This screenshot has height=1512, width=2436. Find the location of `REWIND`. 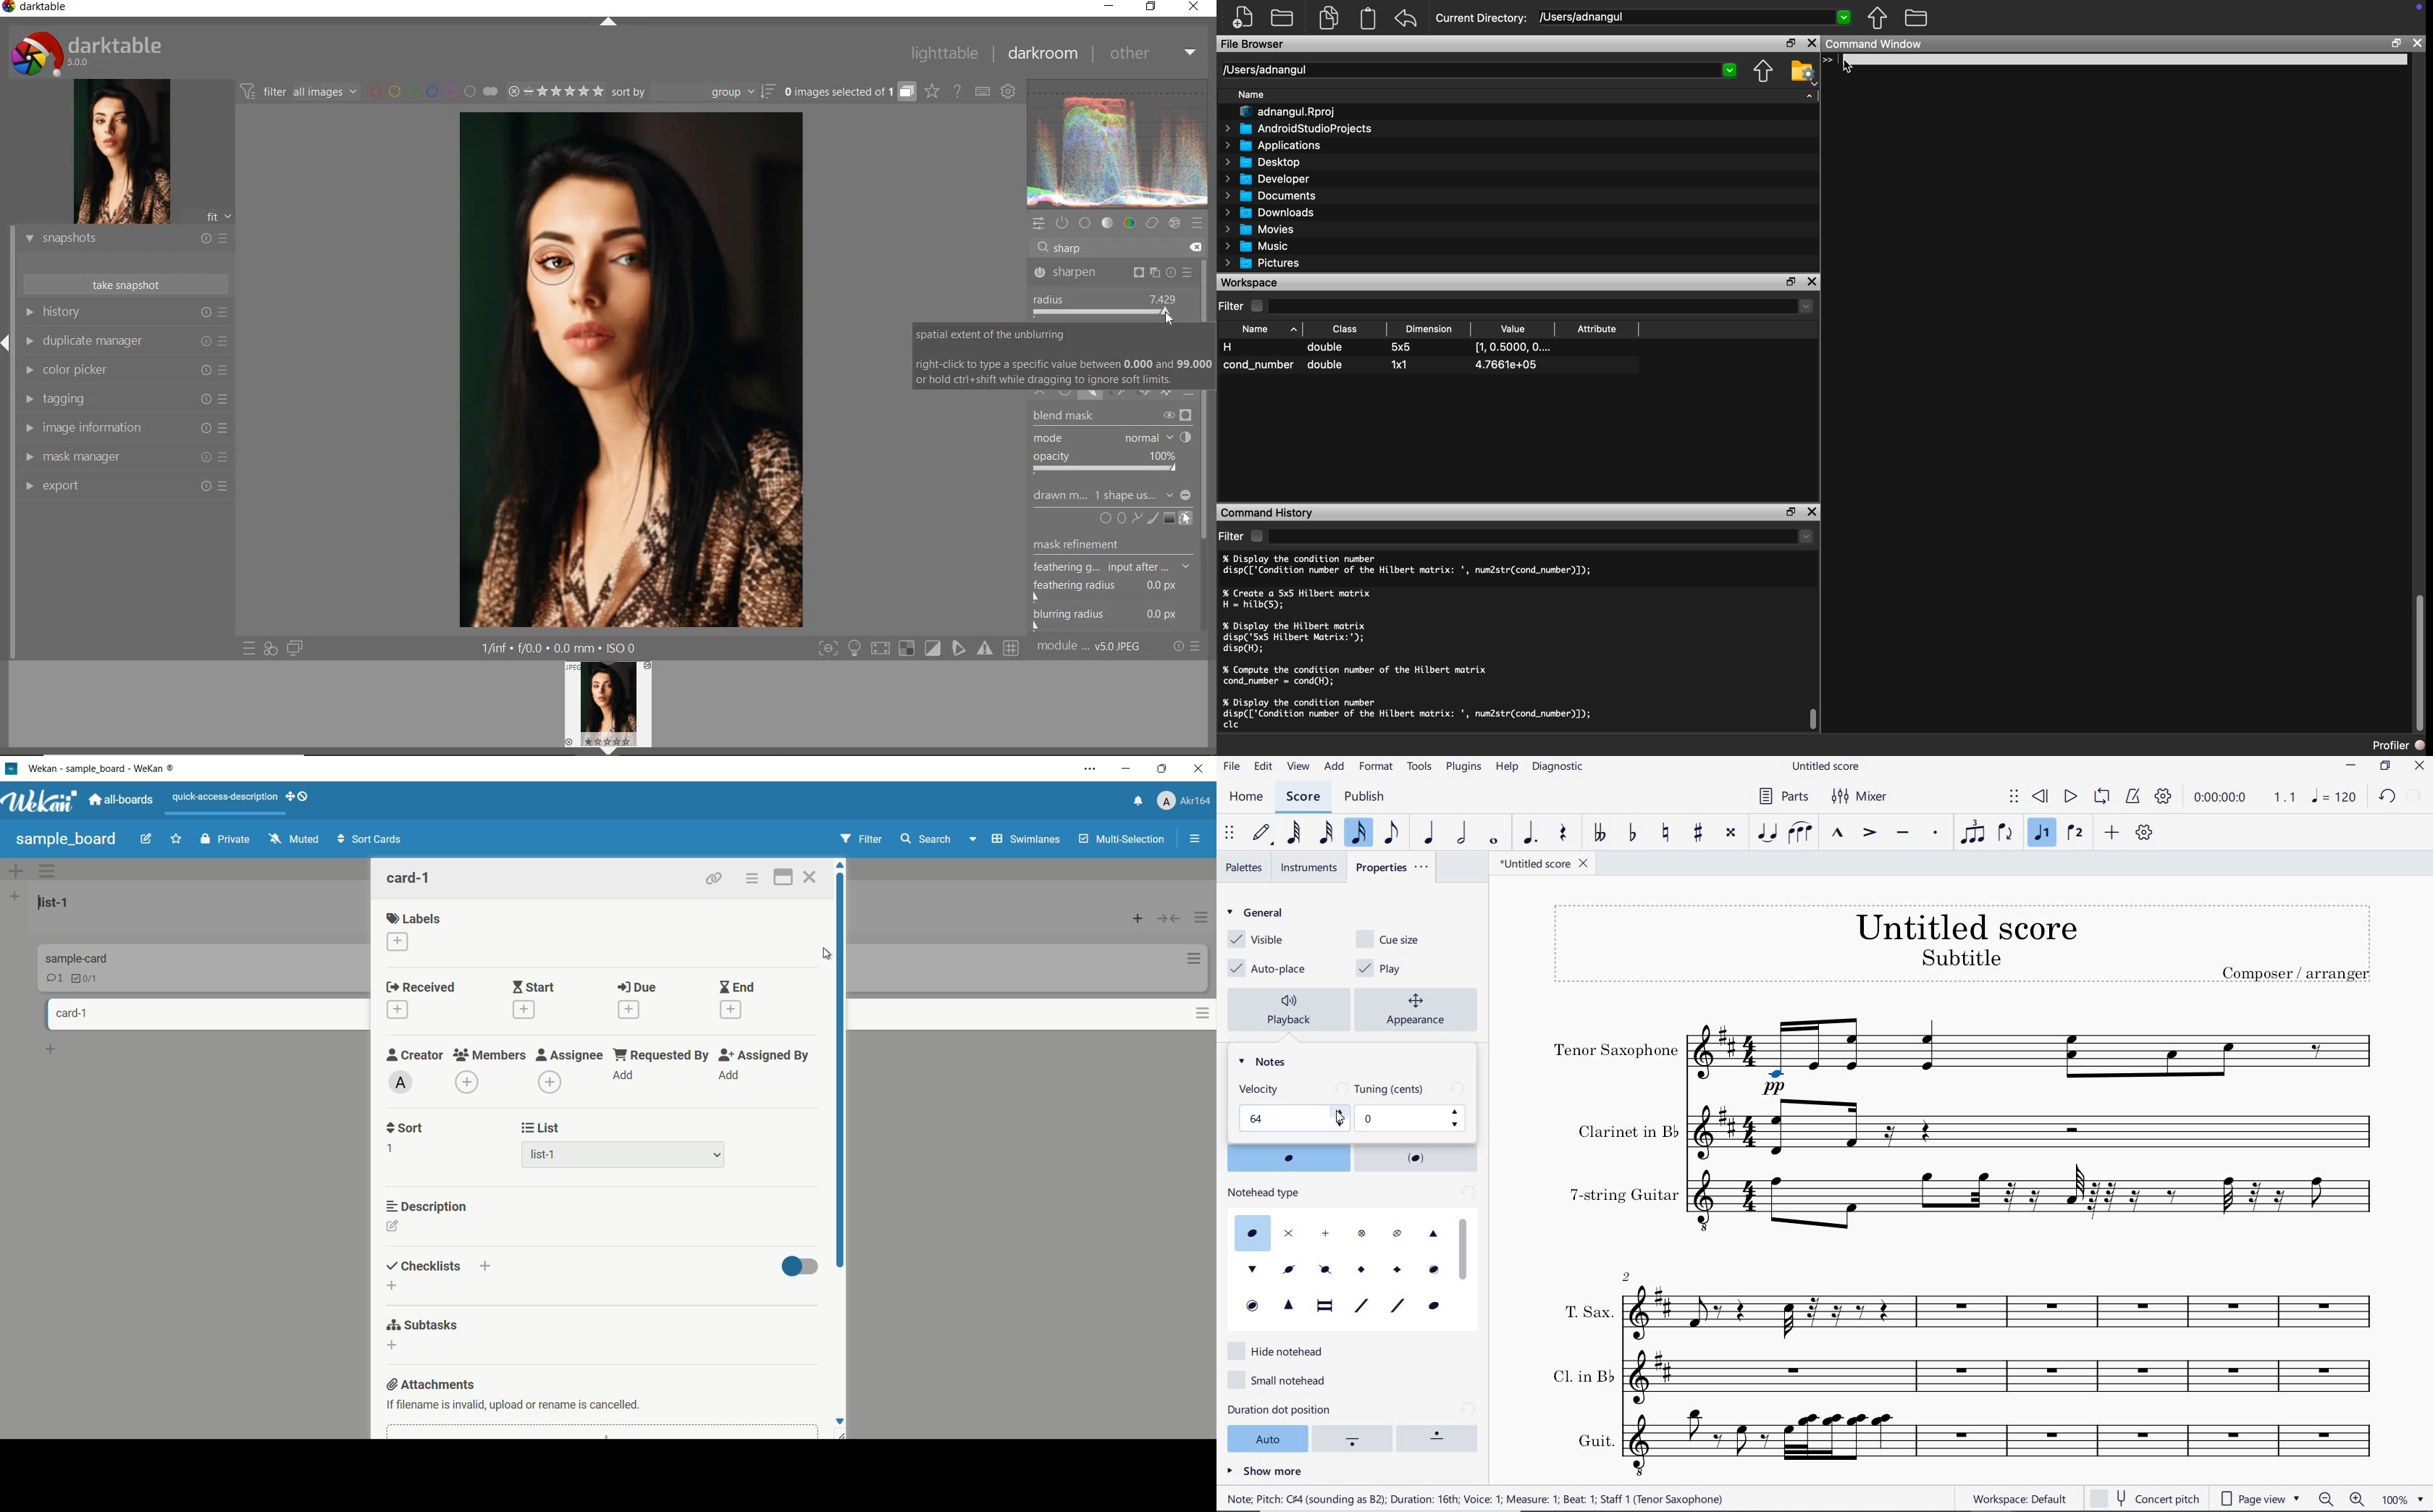

REWIND is located at coordinates (2041, 797).